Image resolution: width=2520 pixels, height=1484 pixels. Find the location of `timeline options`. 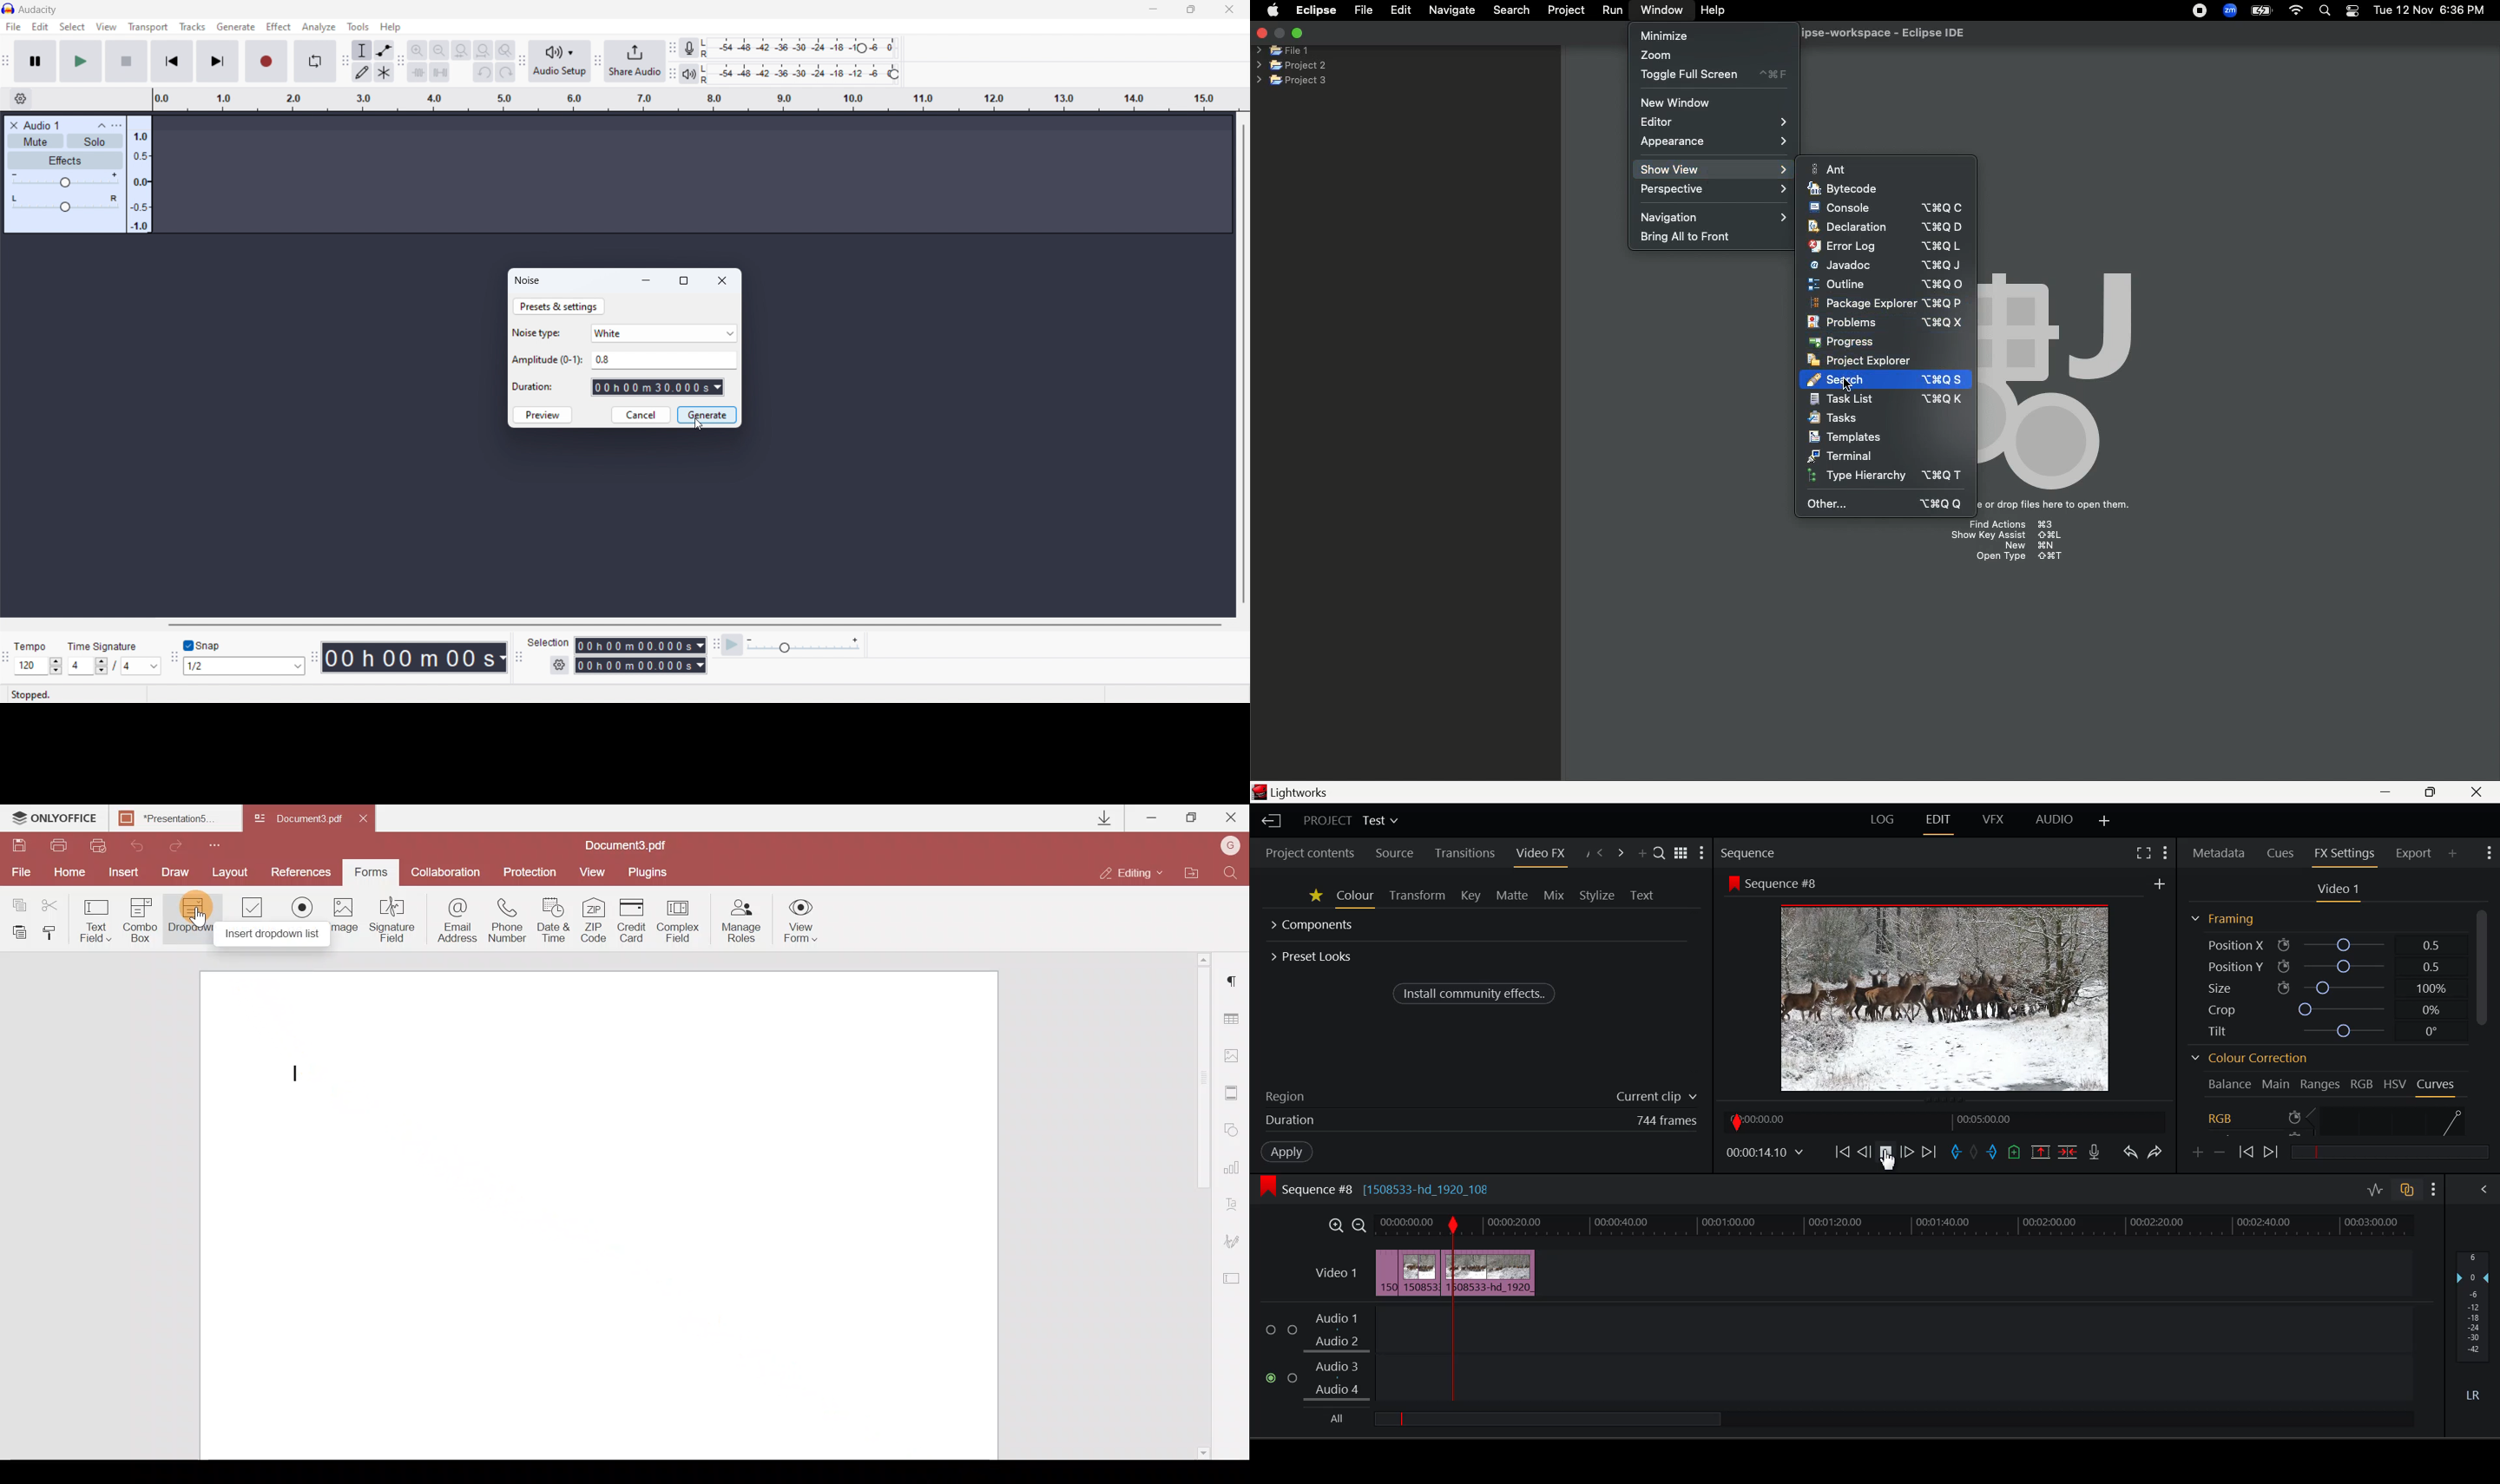

timeline options is located at coordinates (21, 100).